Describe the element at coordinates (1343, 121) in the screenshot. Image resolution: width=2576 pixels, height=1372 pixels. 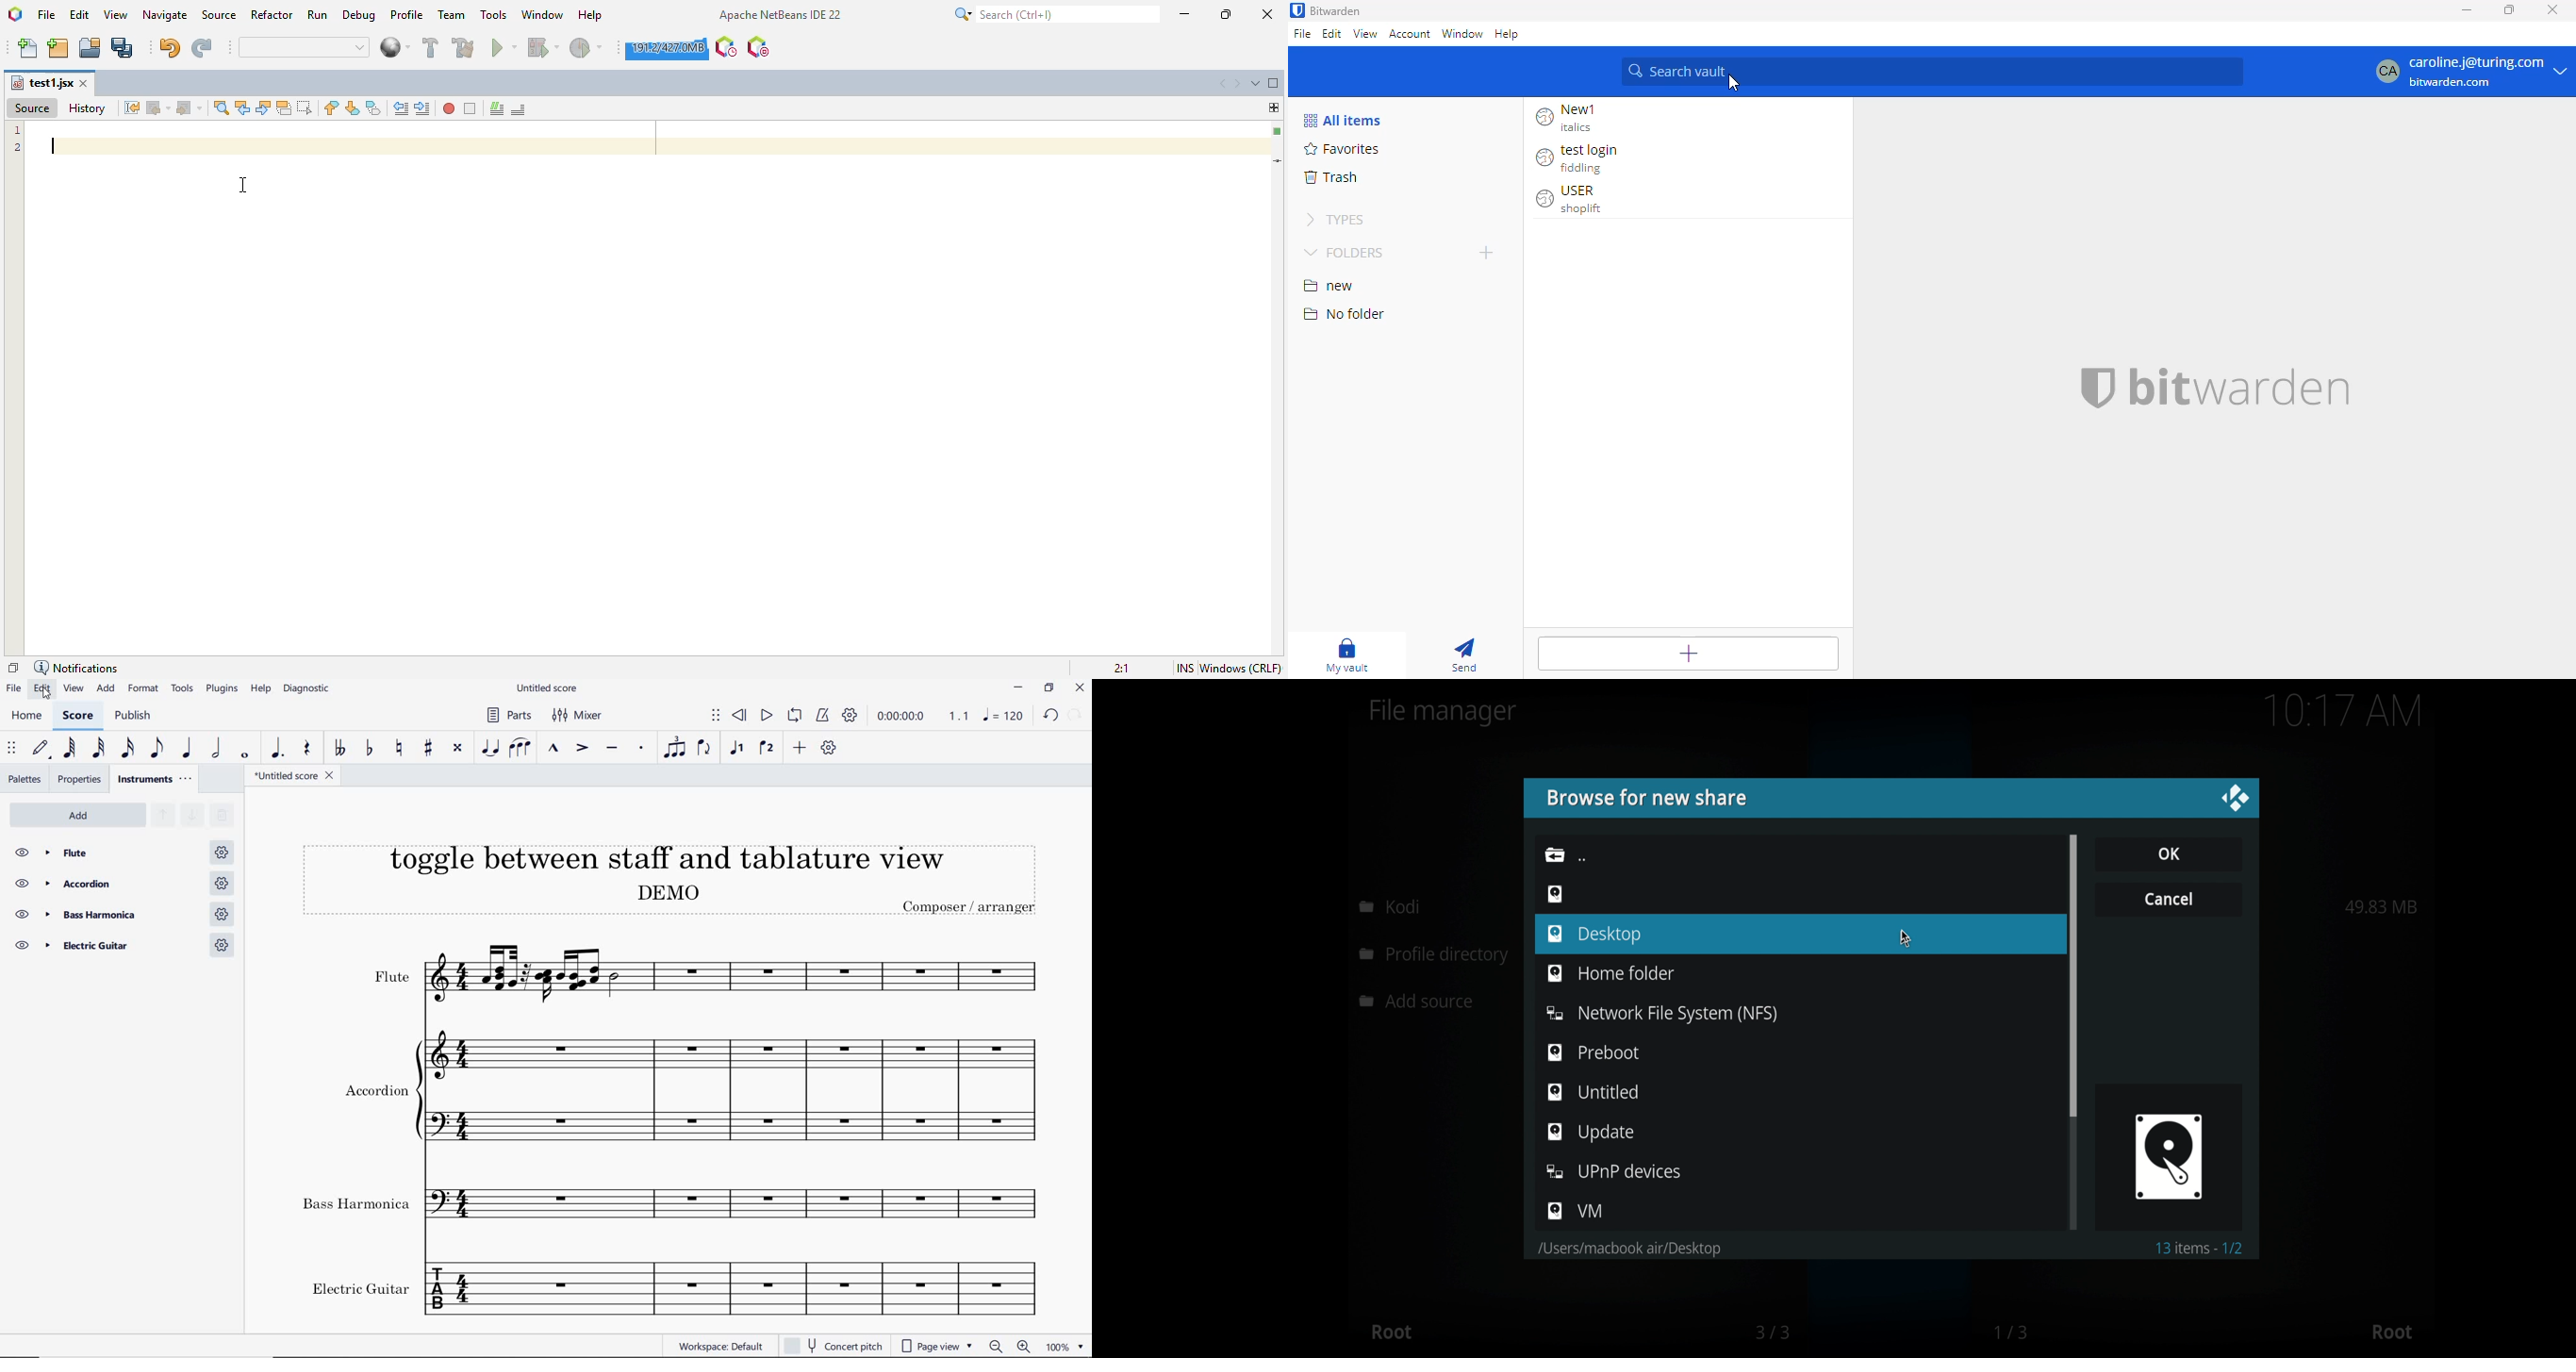
I see `all items` at that location.